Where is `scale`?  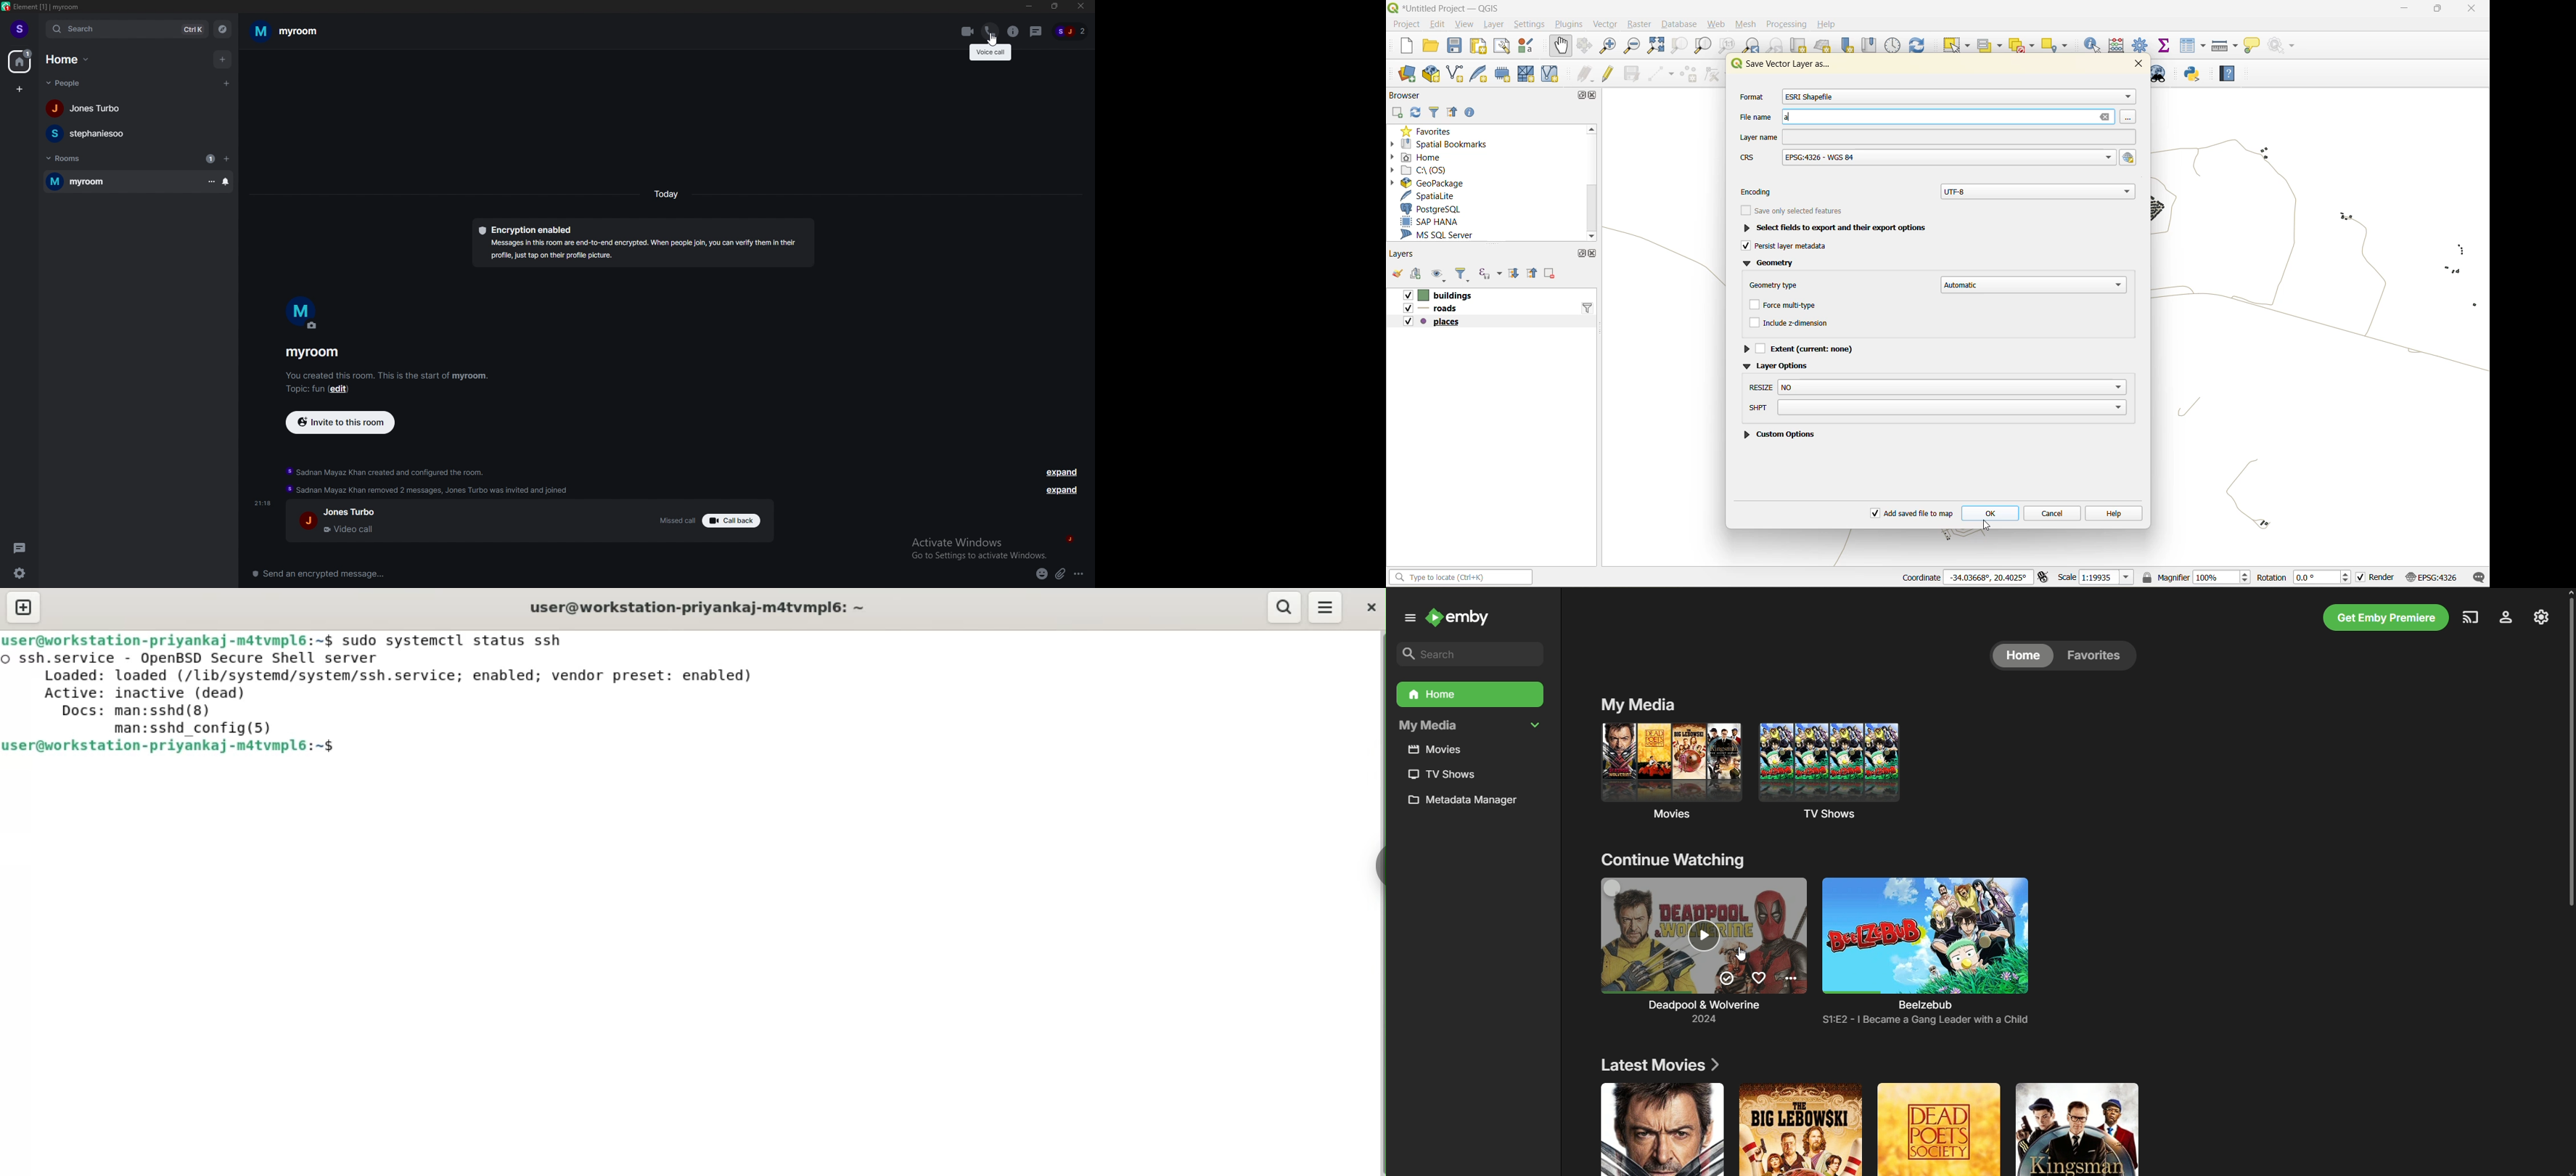 scale is located at coordinates (2097, 579).